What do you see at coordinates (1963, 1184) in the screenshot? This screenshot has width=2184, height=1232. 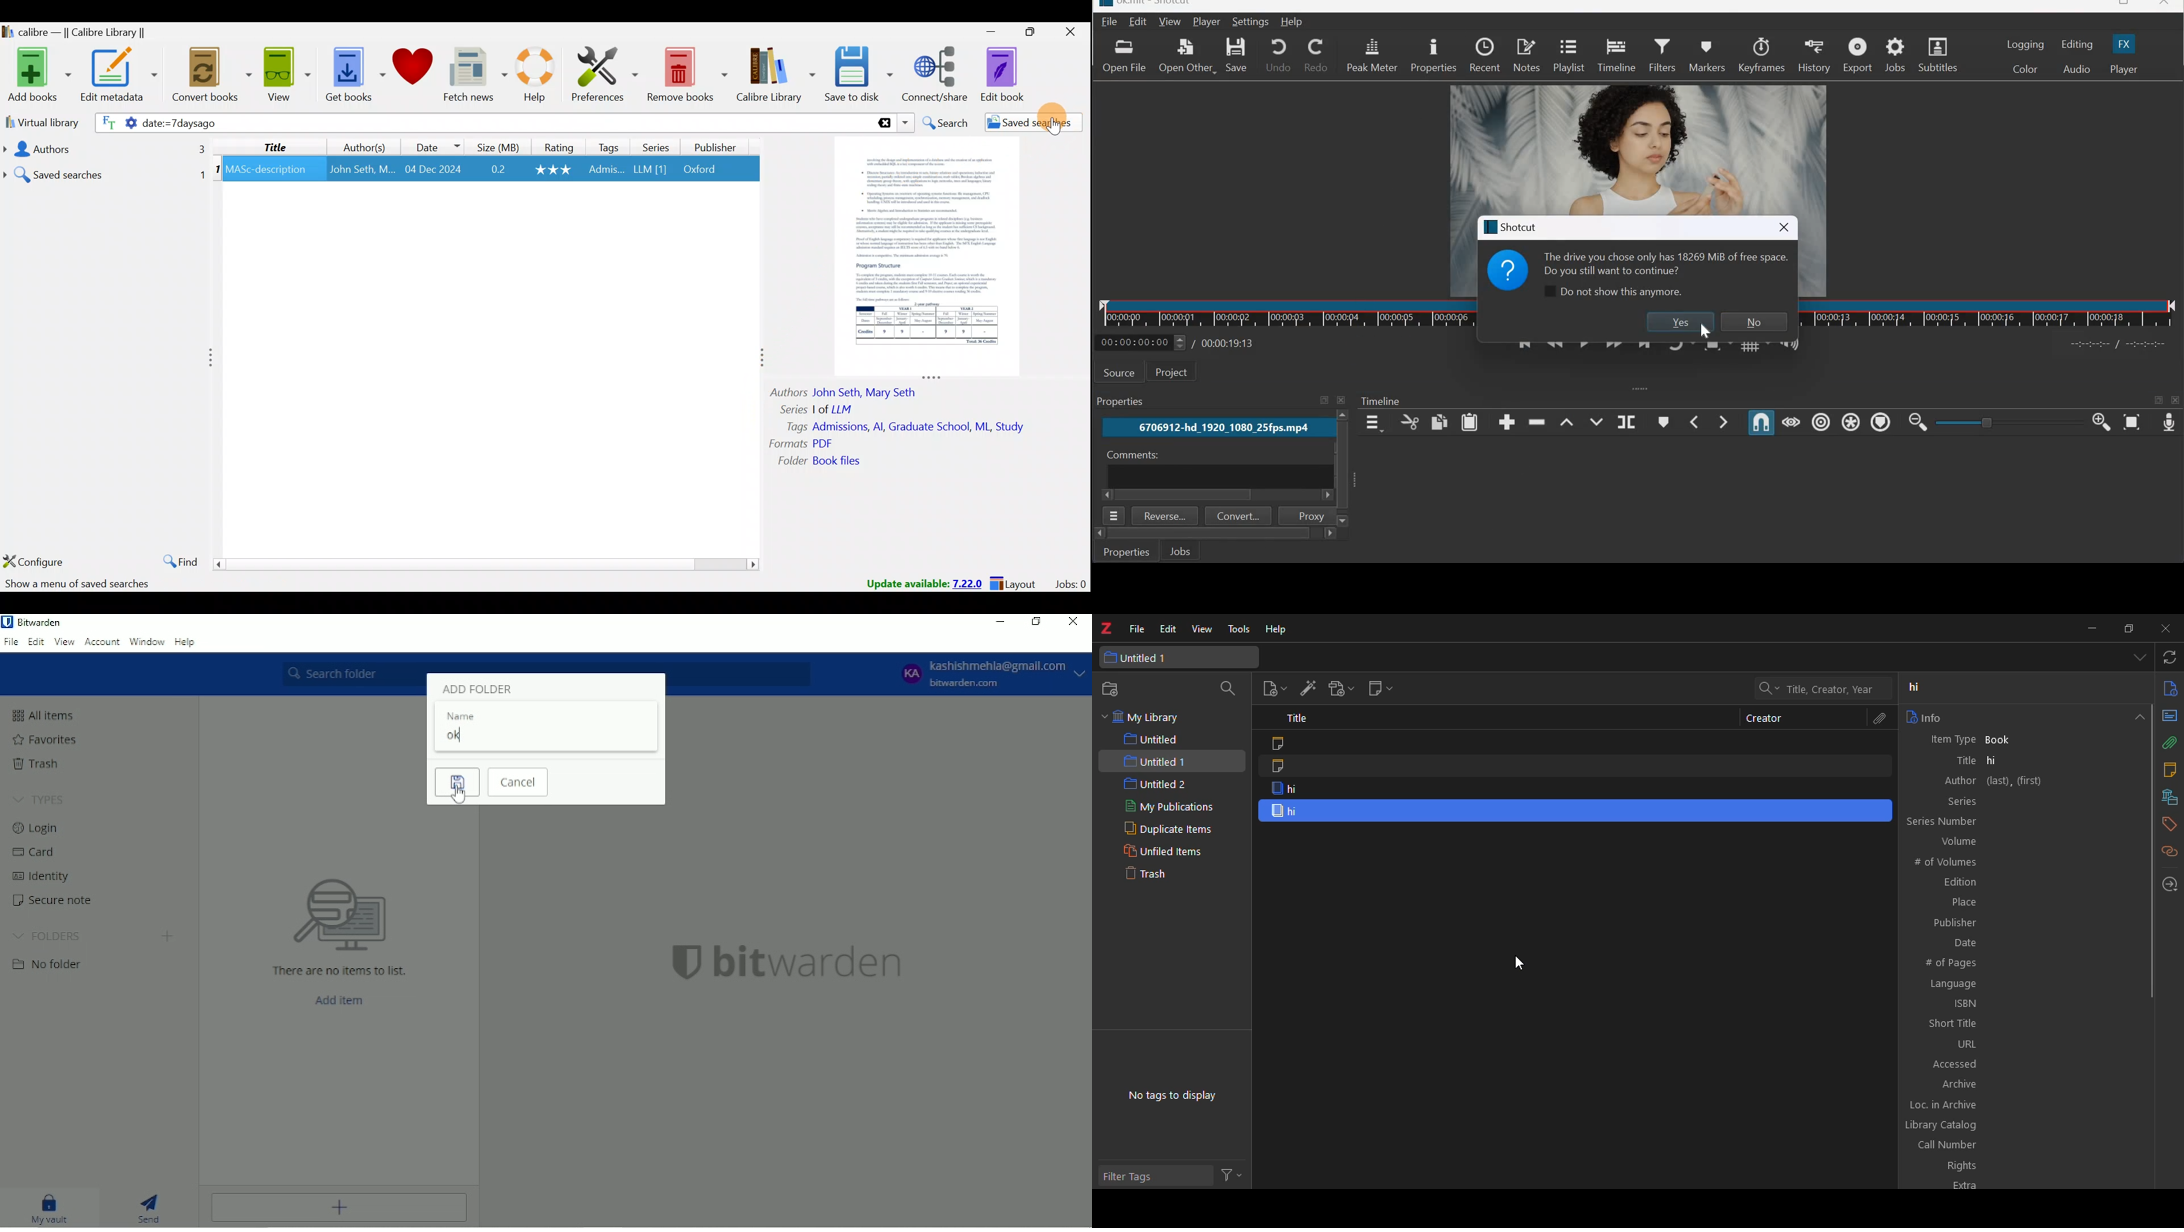 I see `extra` at bounding box center [1963, 1184].